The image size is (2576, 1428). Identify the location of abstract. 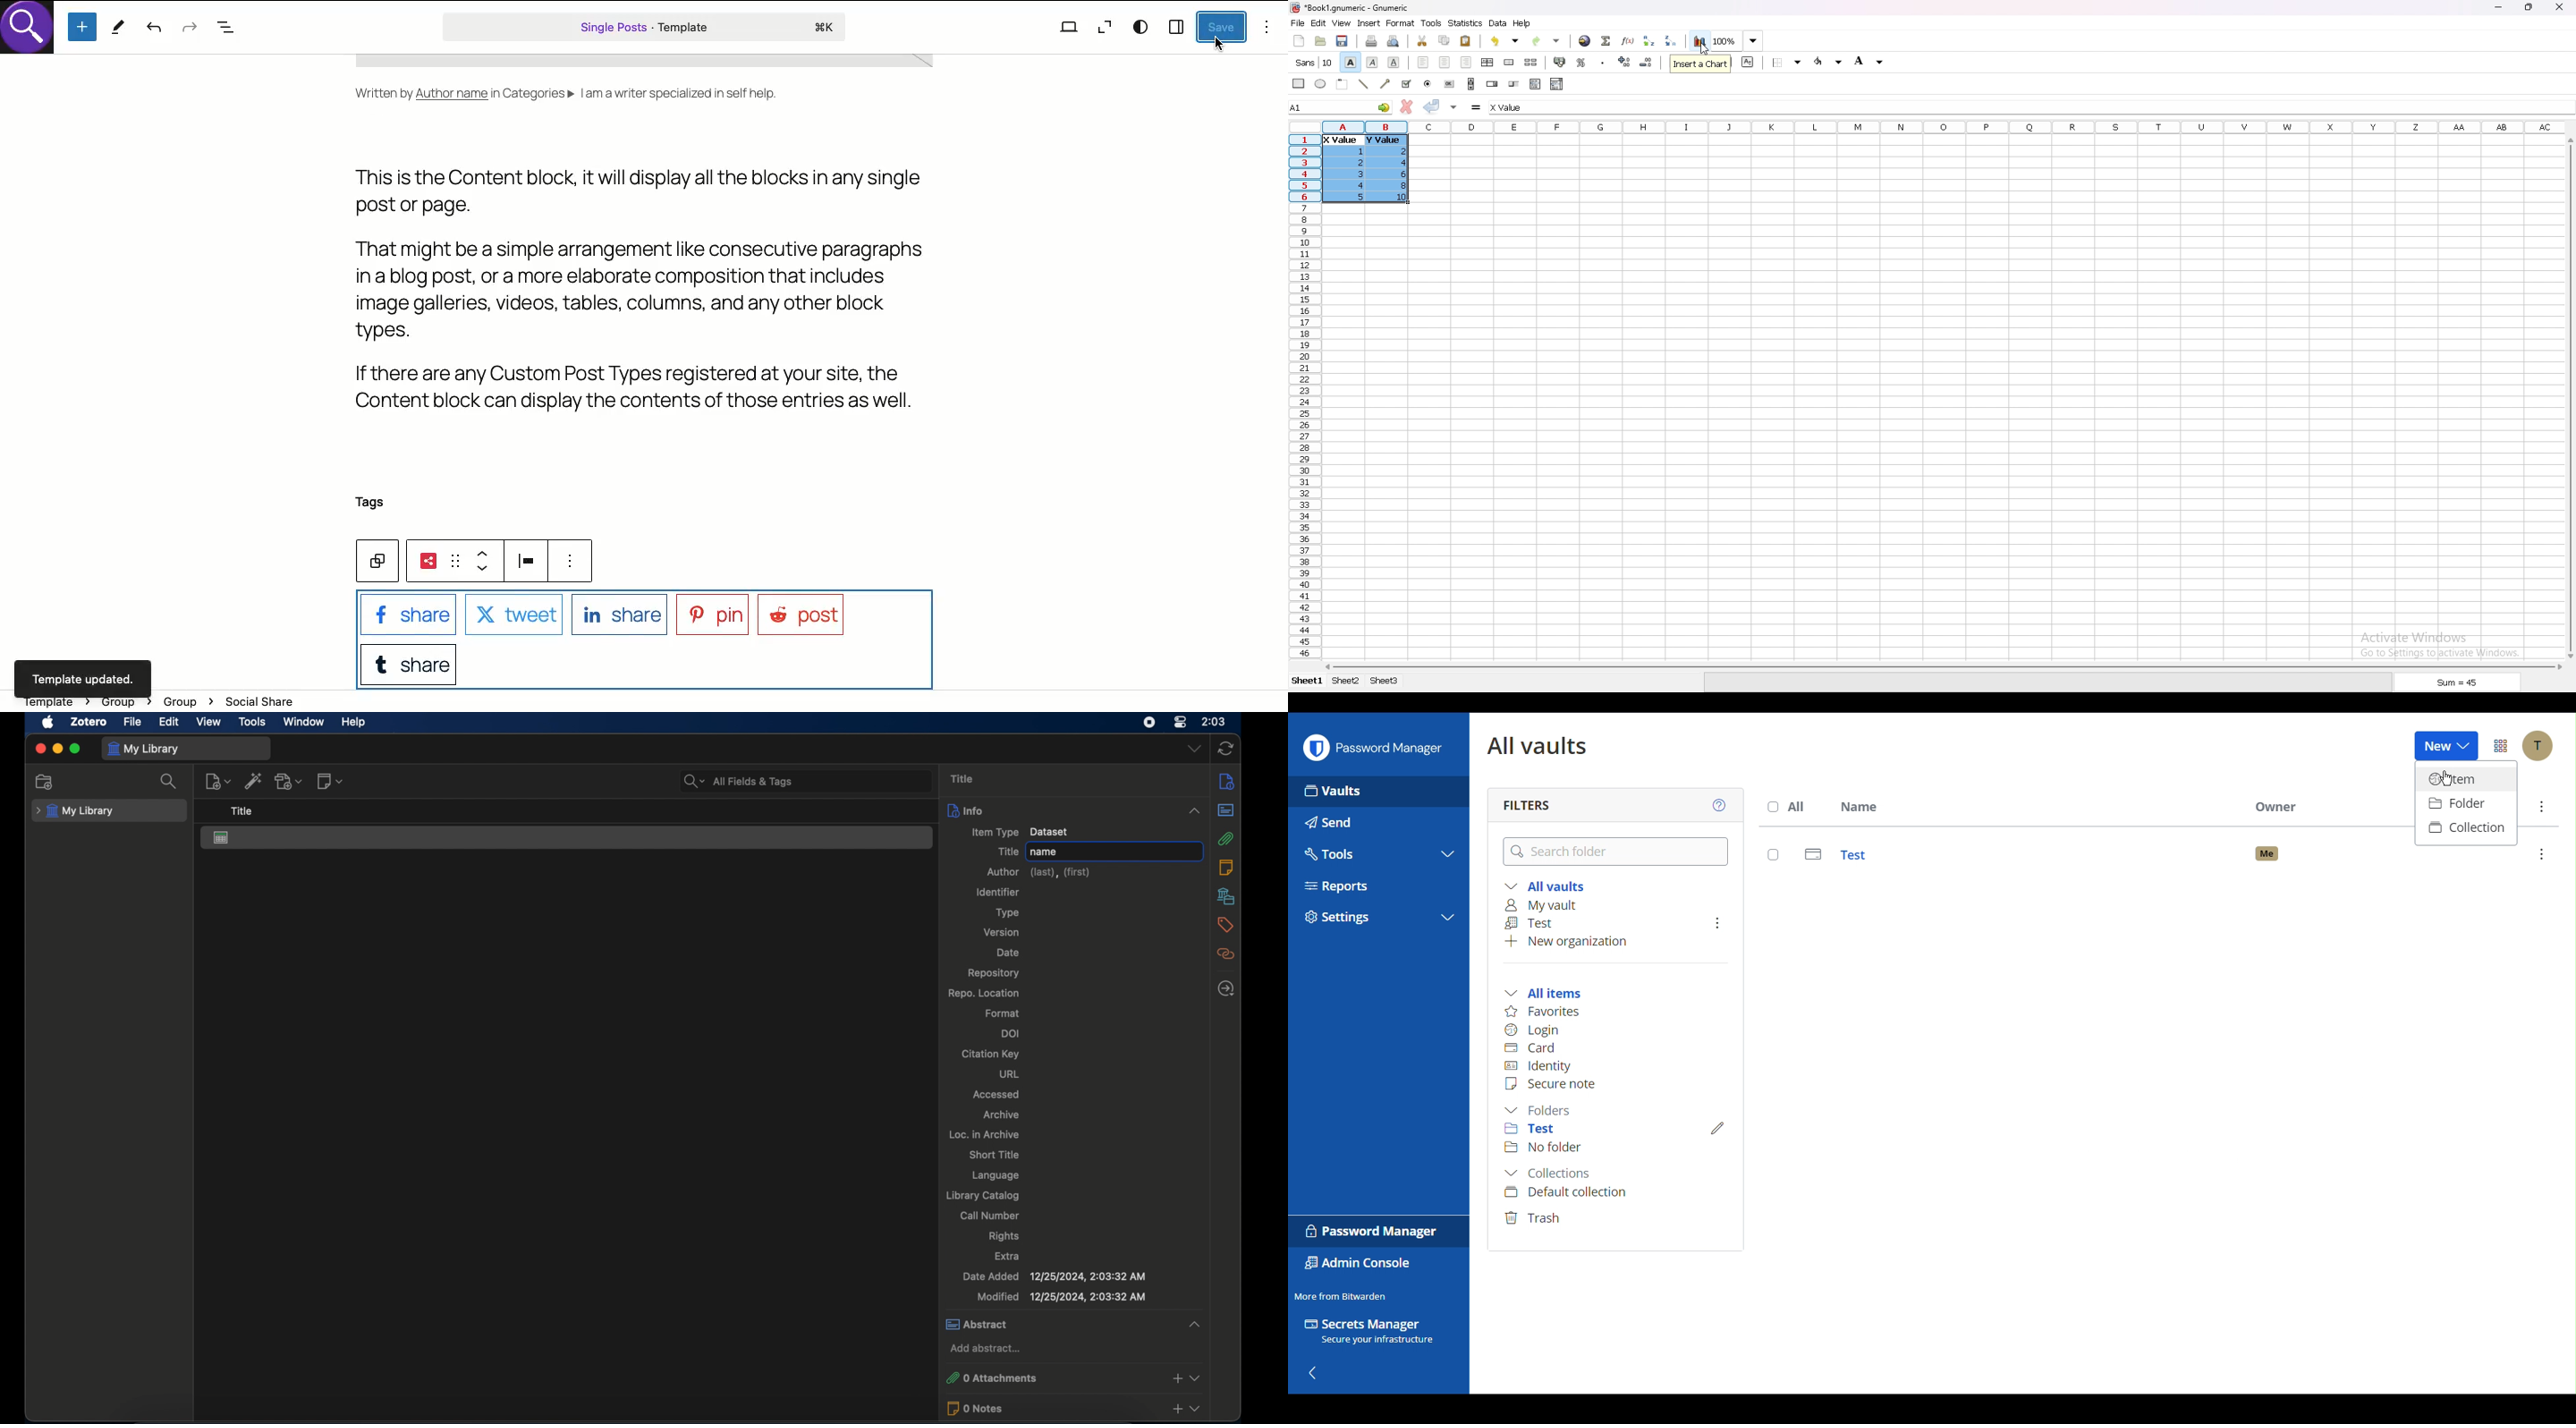
(1226, 810).